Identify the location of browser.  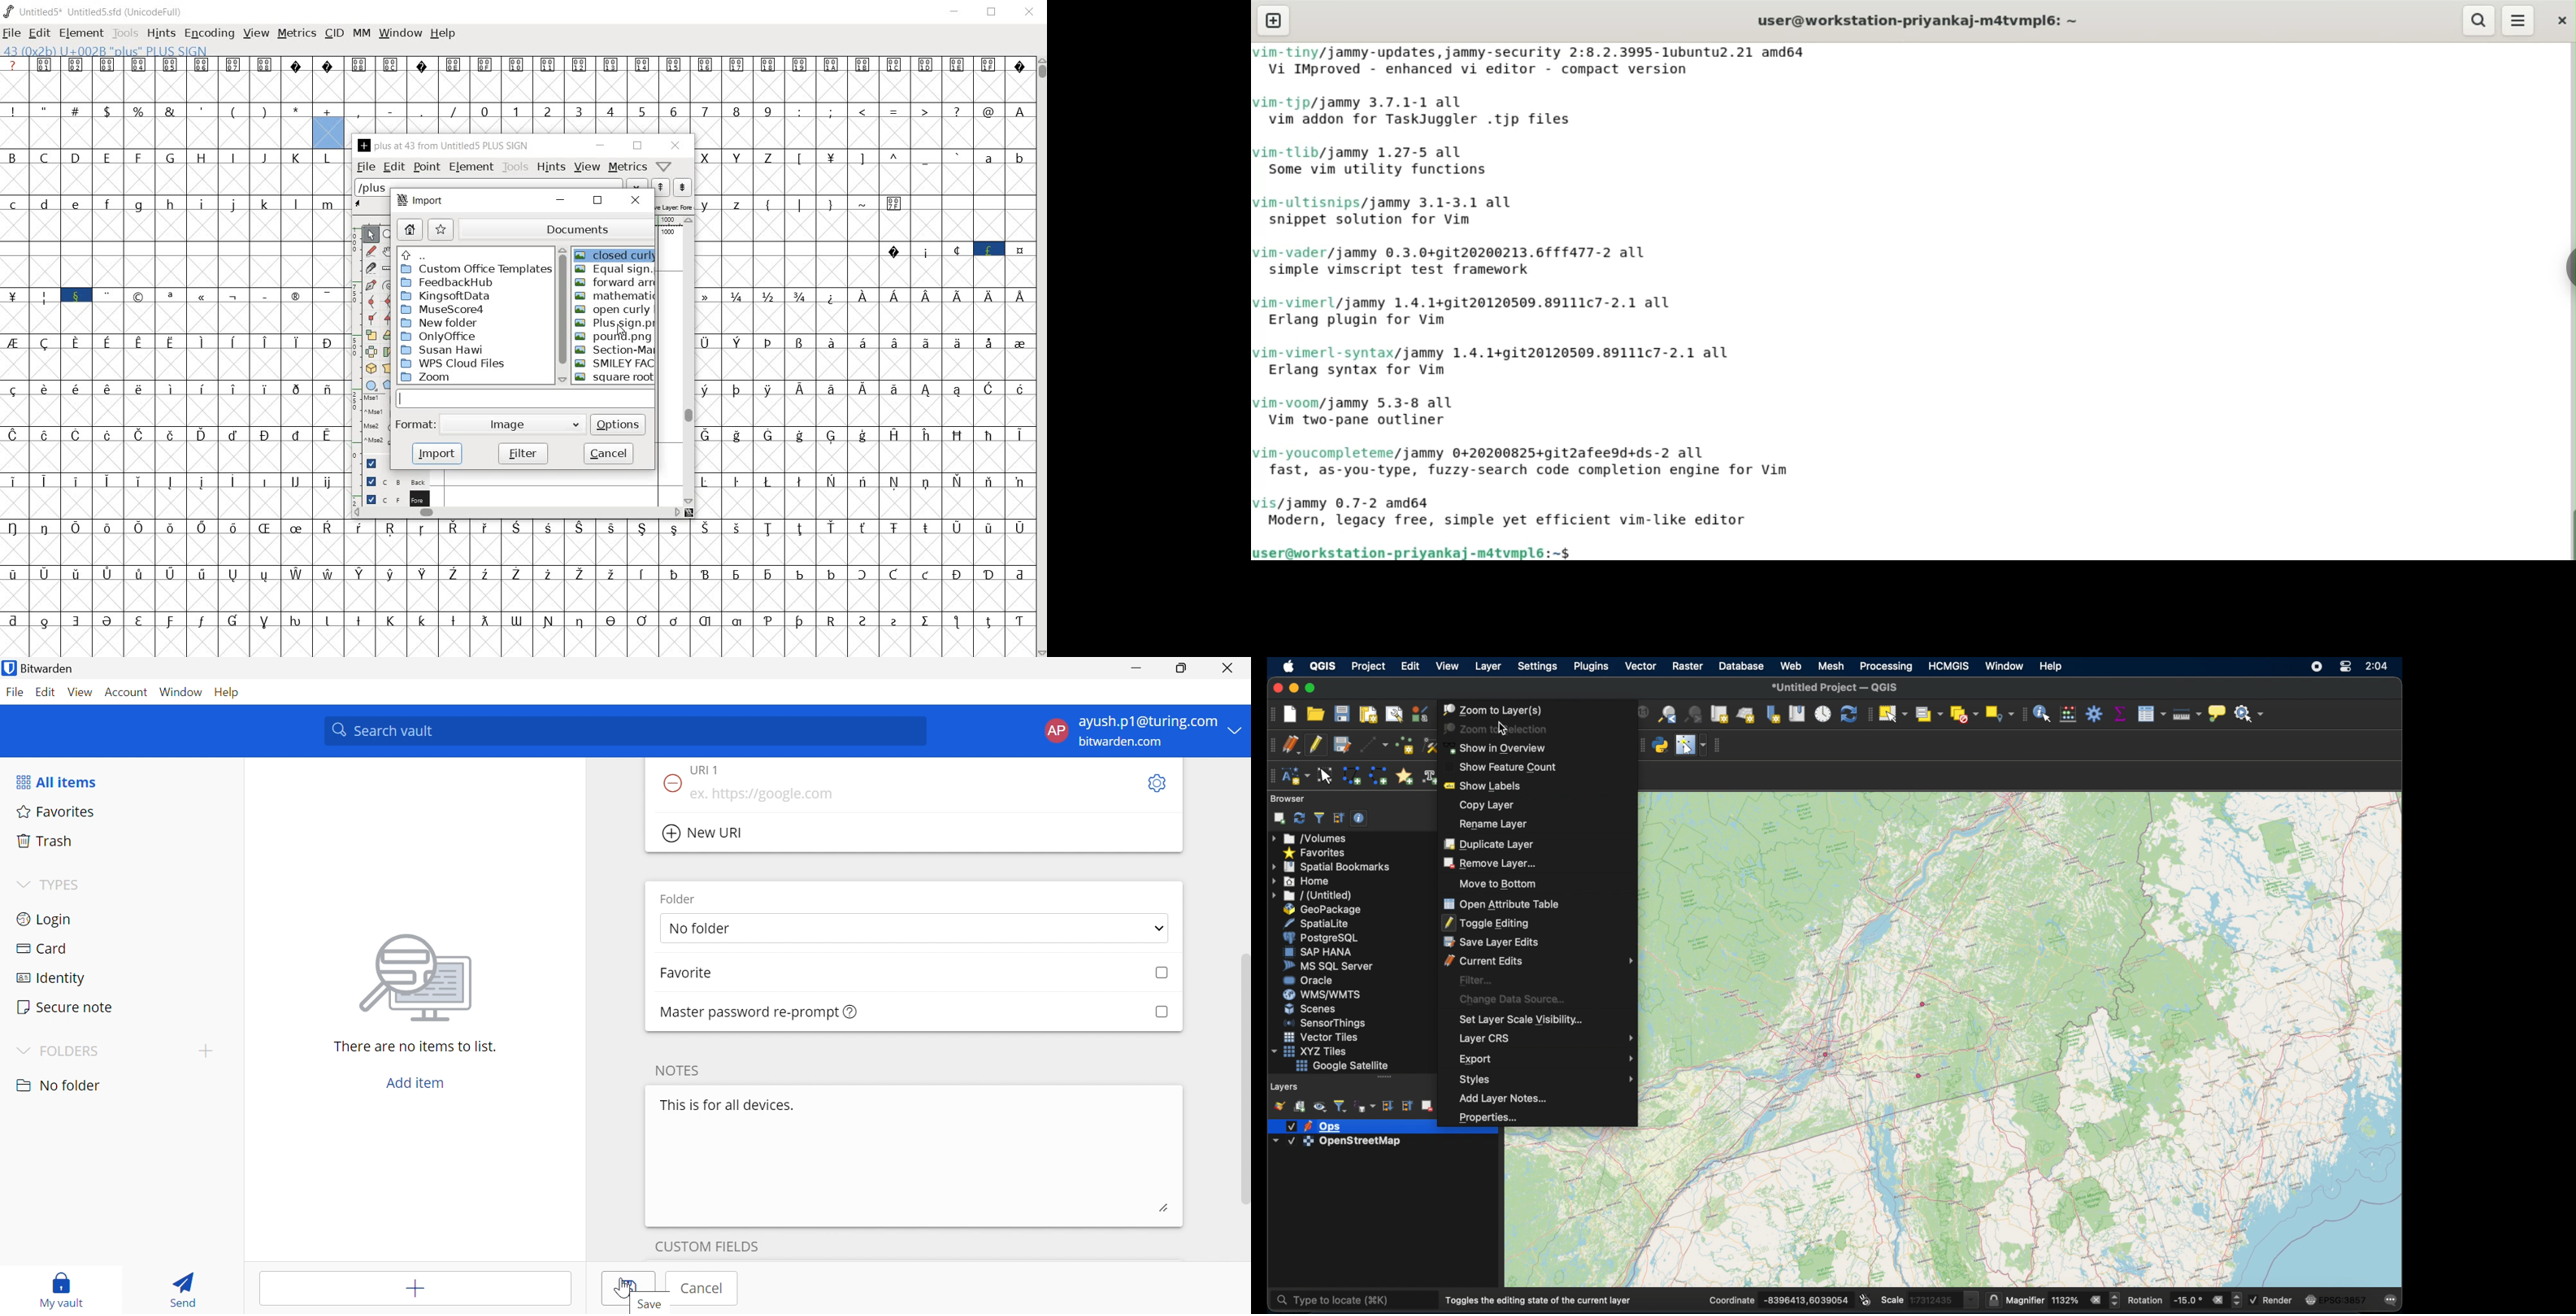
(1286, 798).